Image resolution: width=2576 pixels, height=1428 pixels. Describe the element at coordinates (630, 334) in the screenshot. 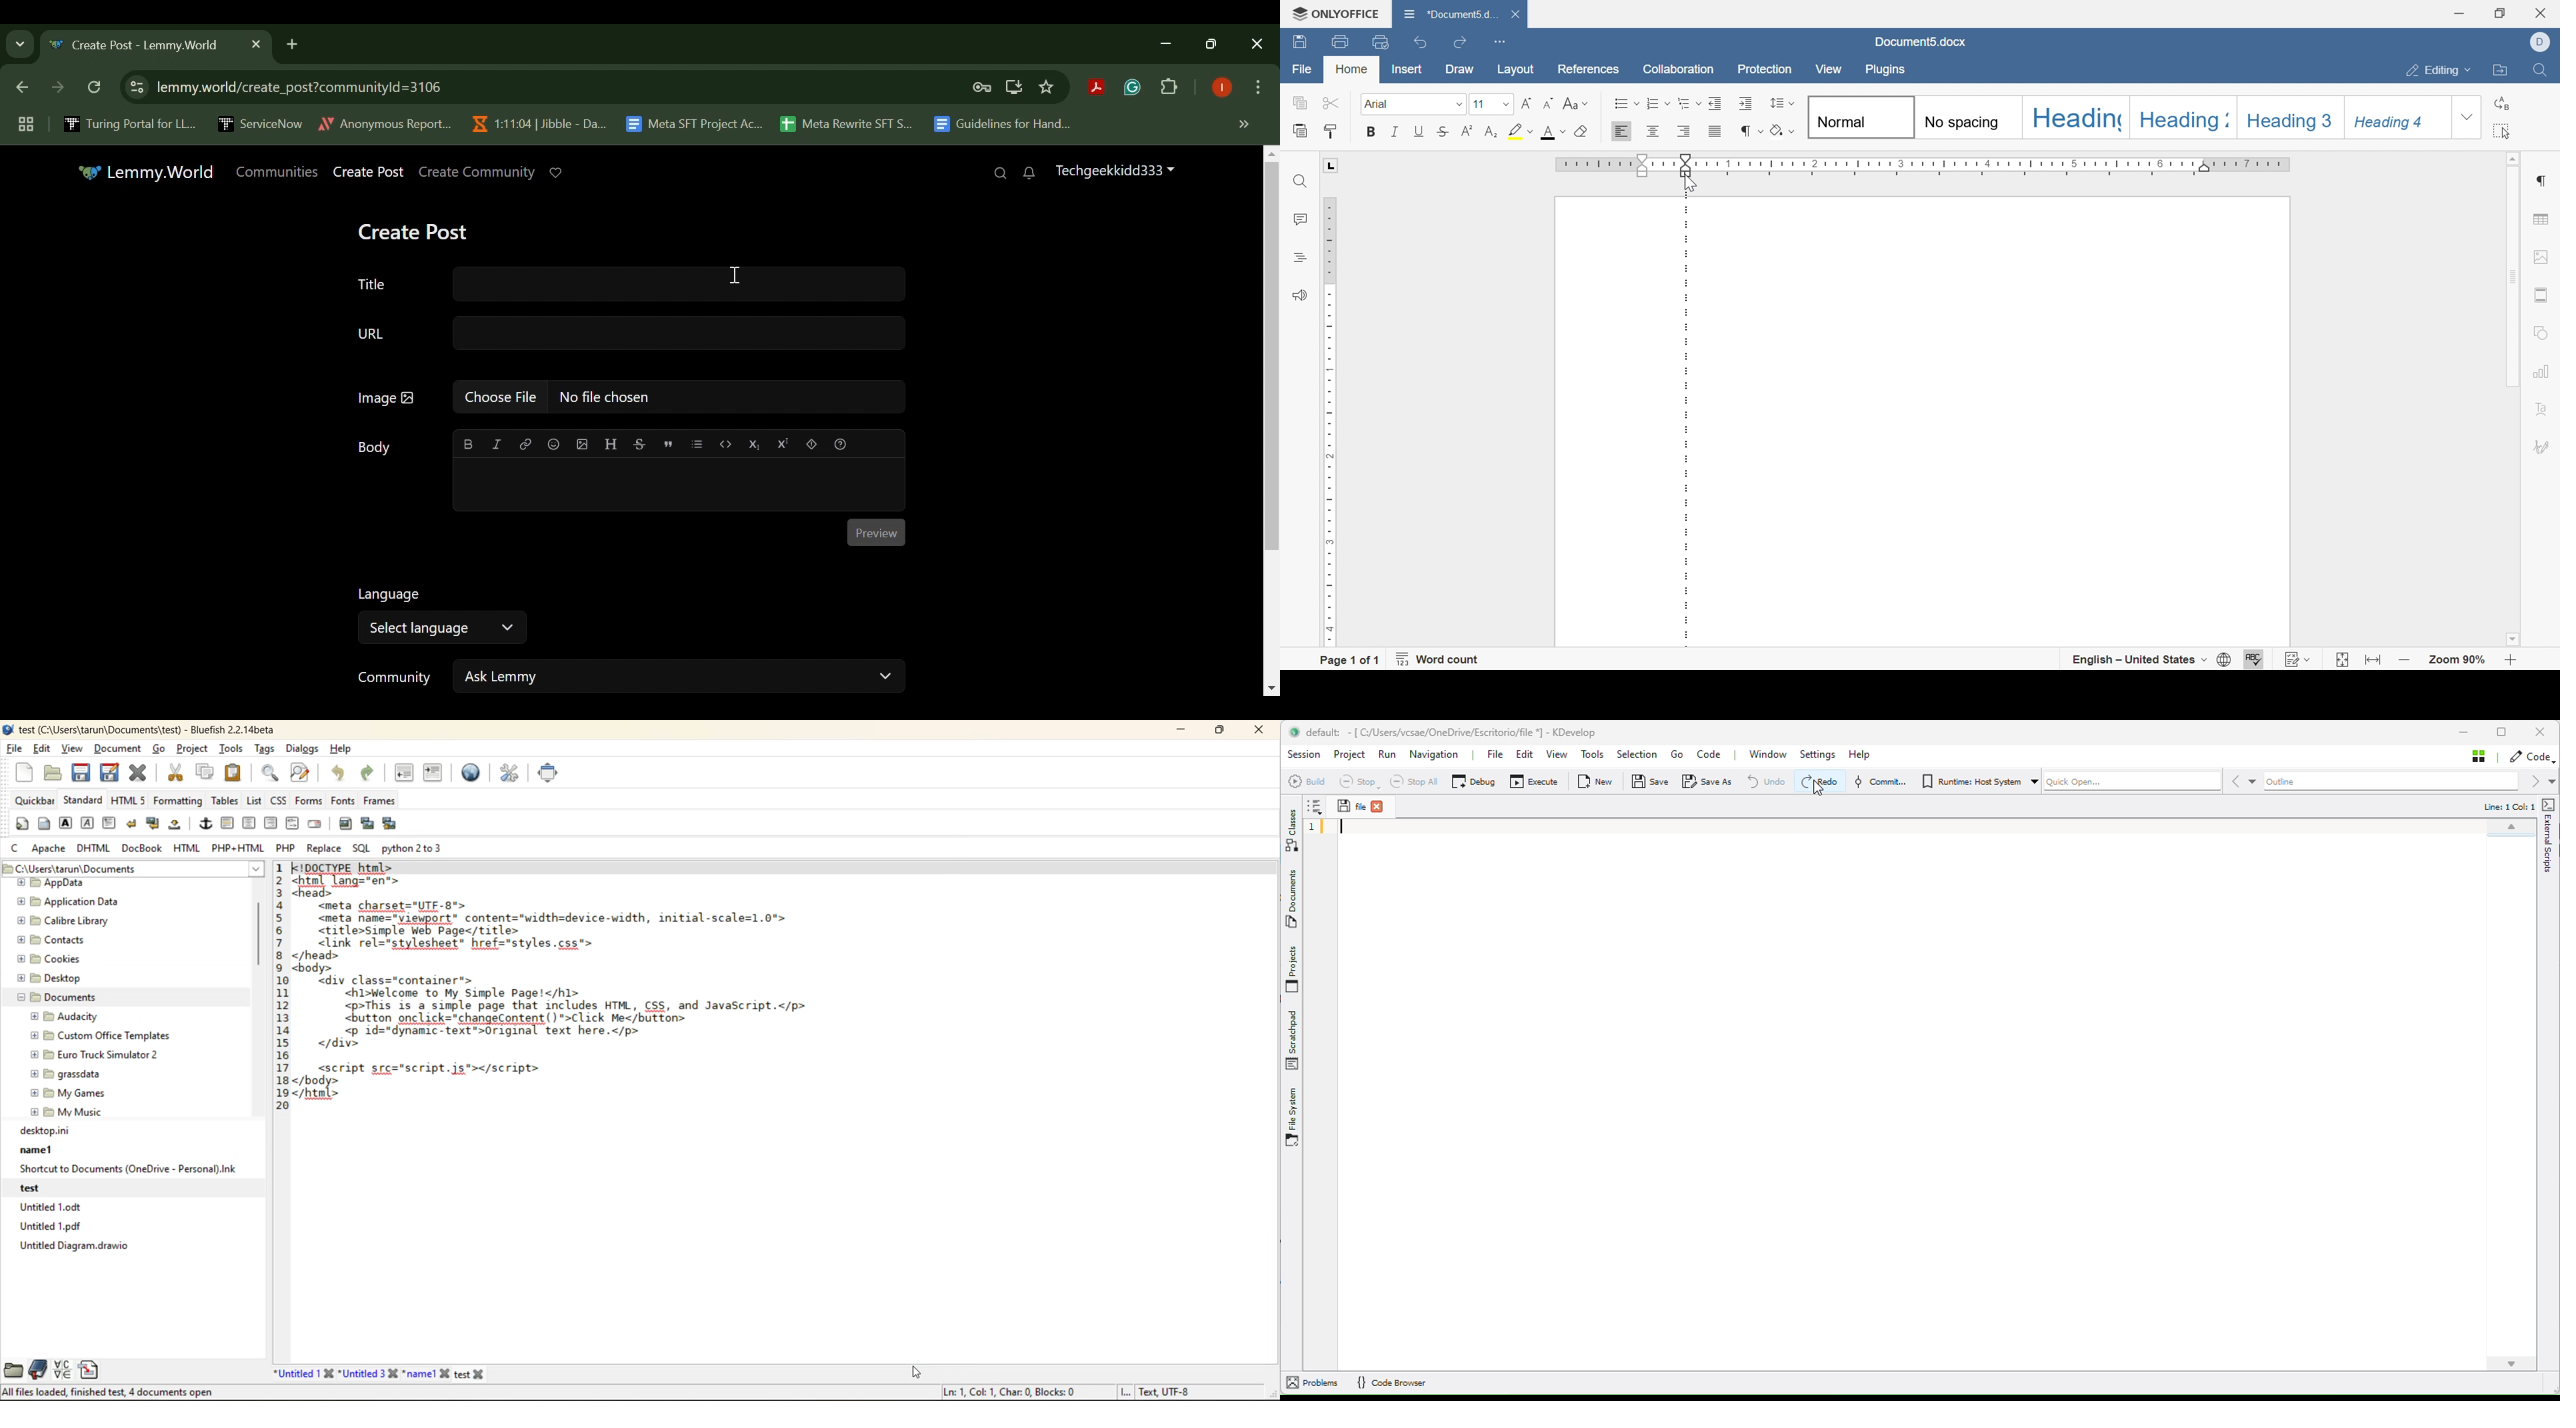

I see `URL` at that location.